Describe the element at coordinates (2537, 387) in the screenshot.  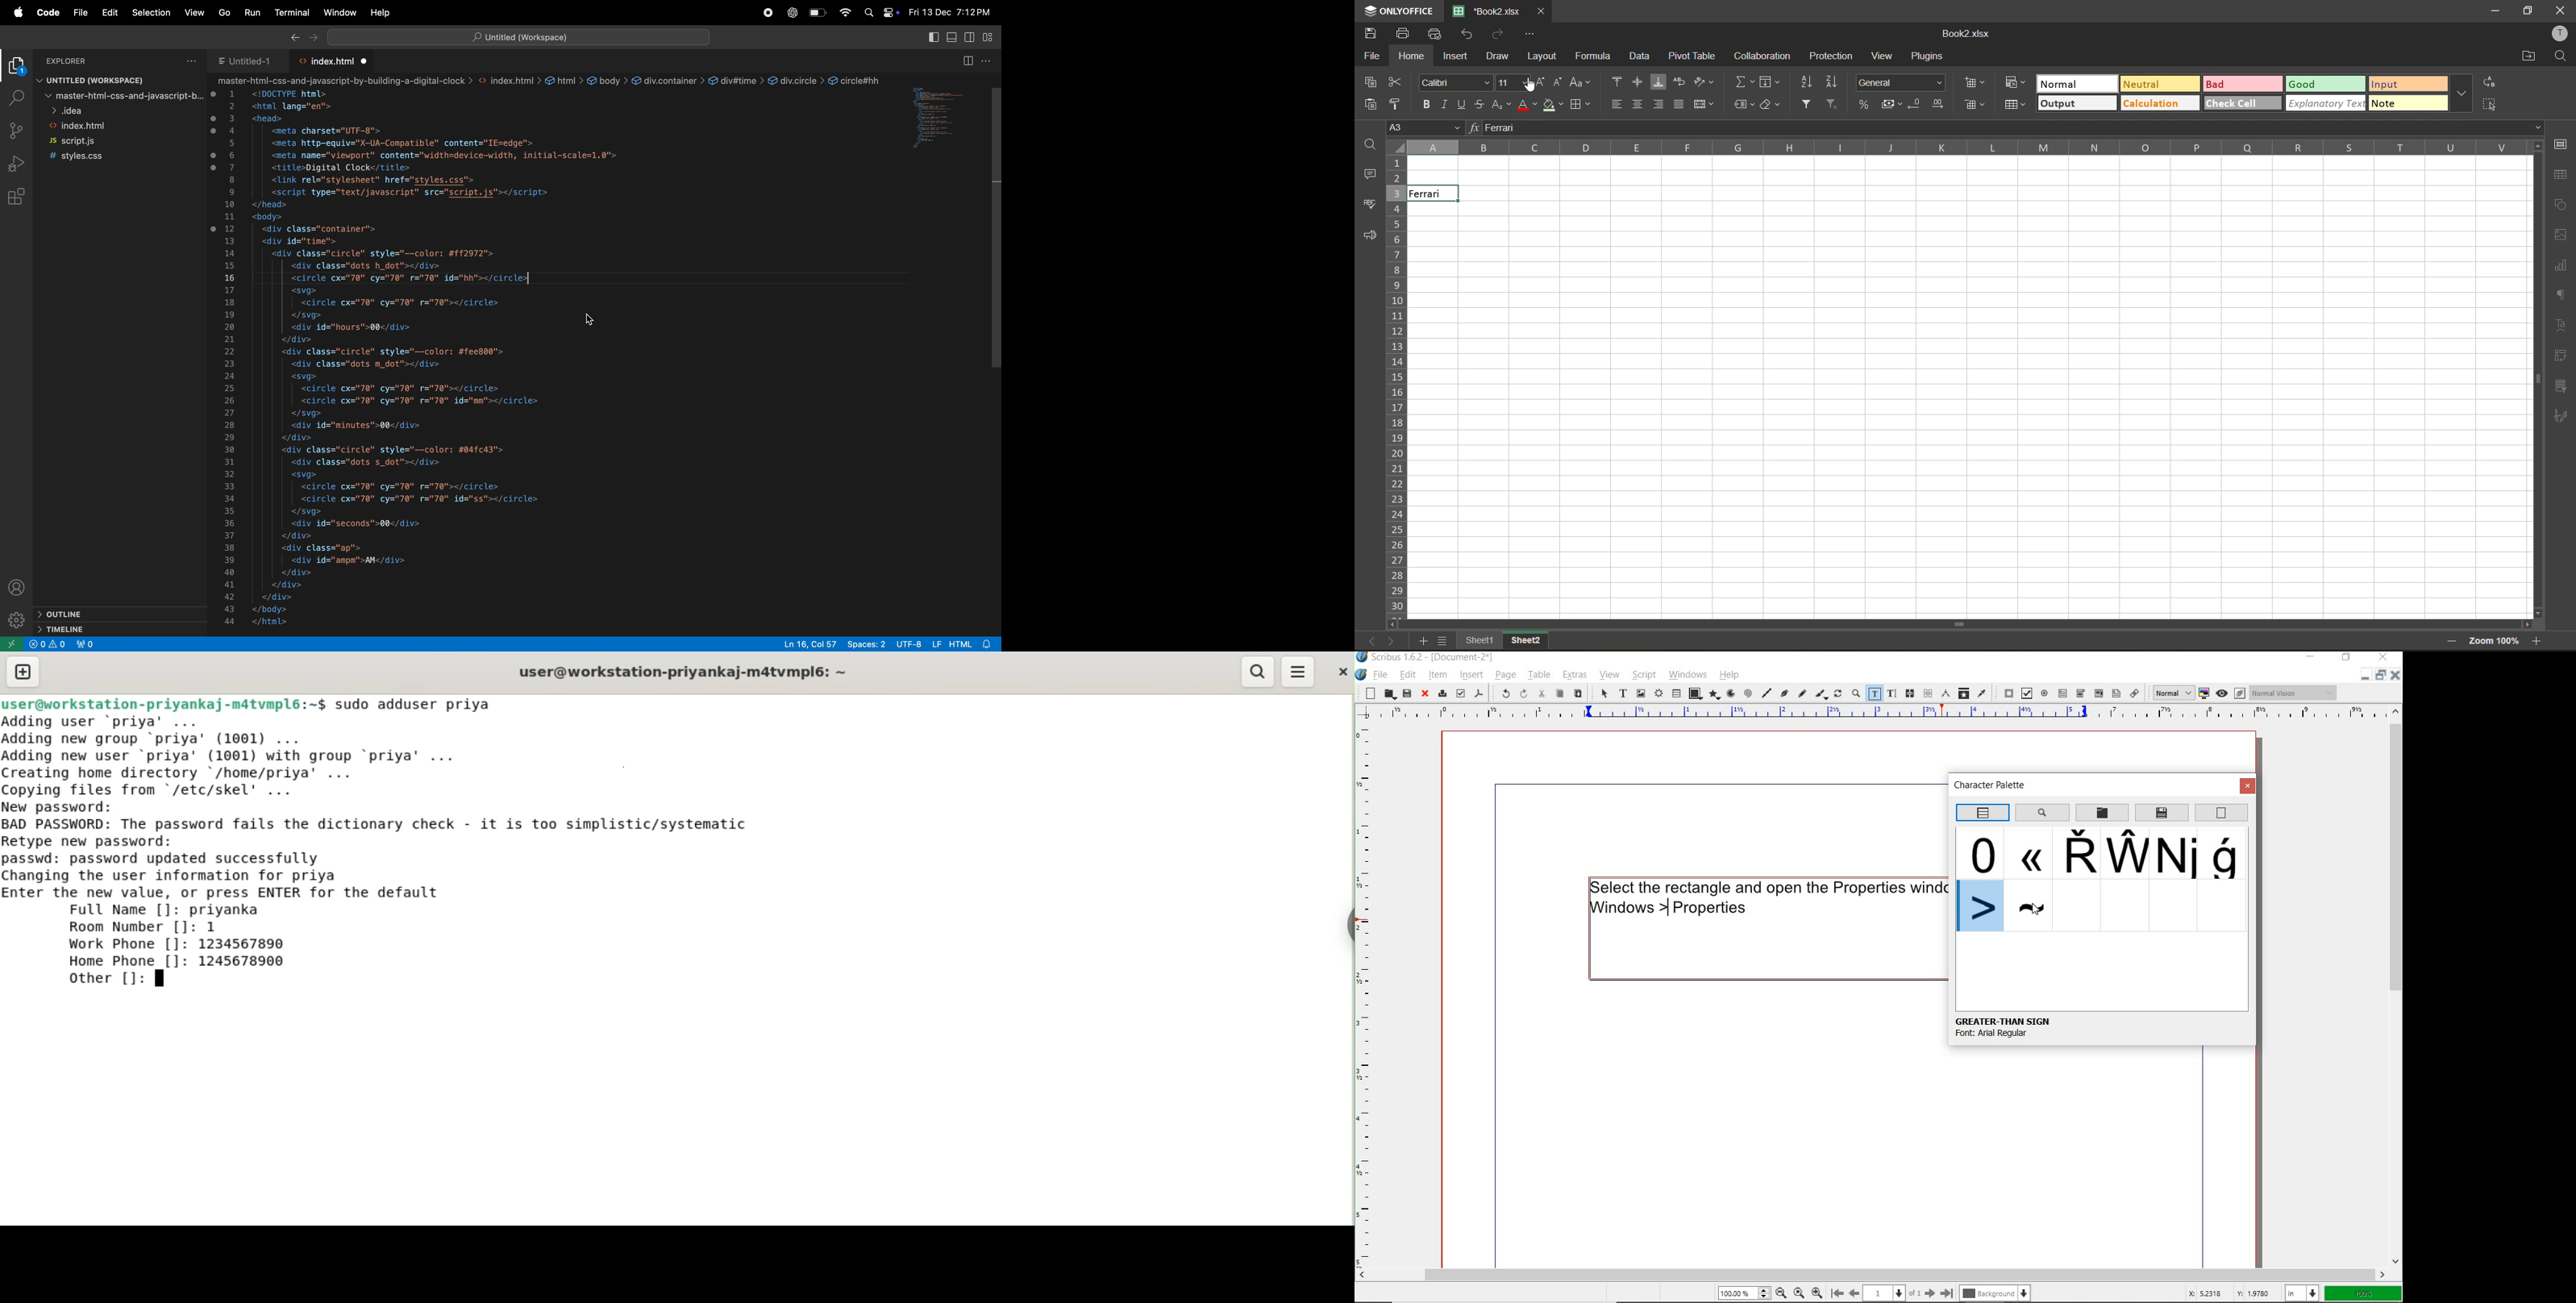
I see `Horizontal ScrollBar` at that location.